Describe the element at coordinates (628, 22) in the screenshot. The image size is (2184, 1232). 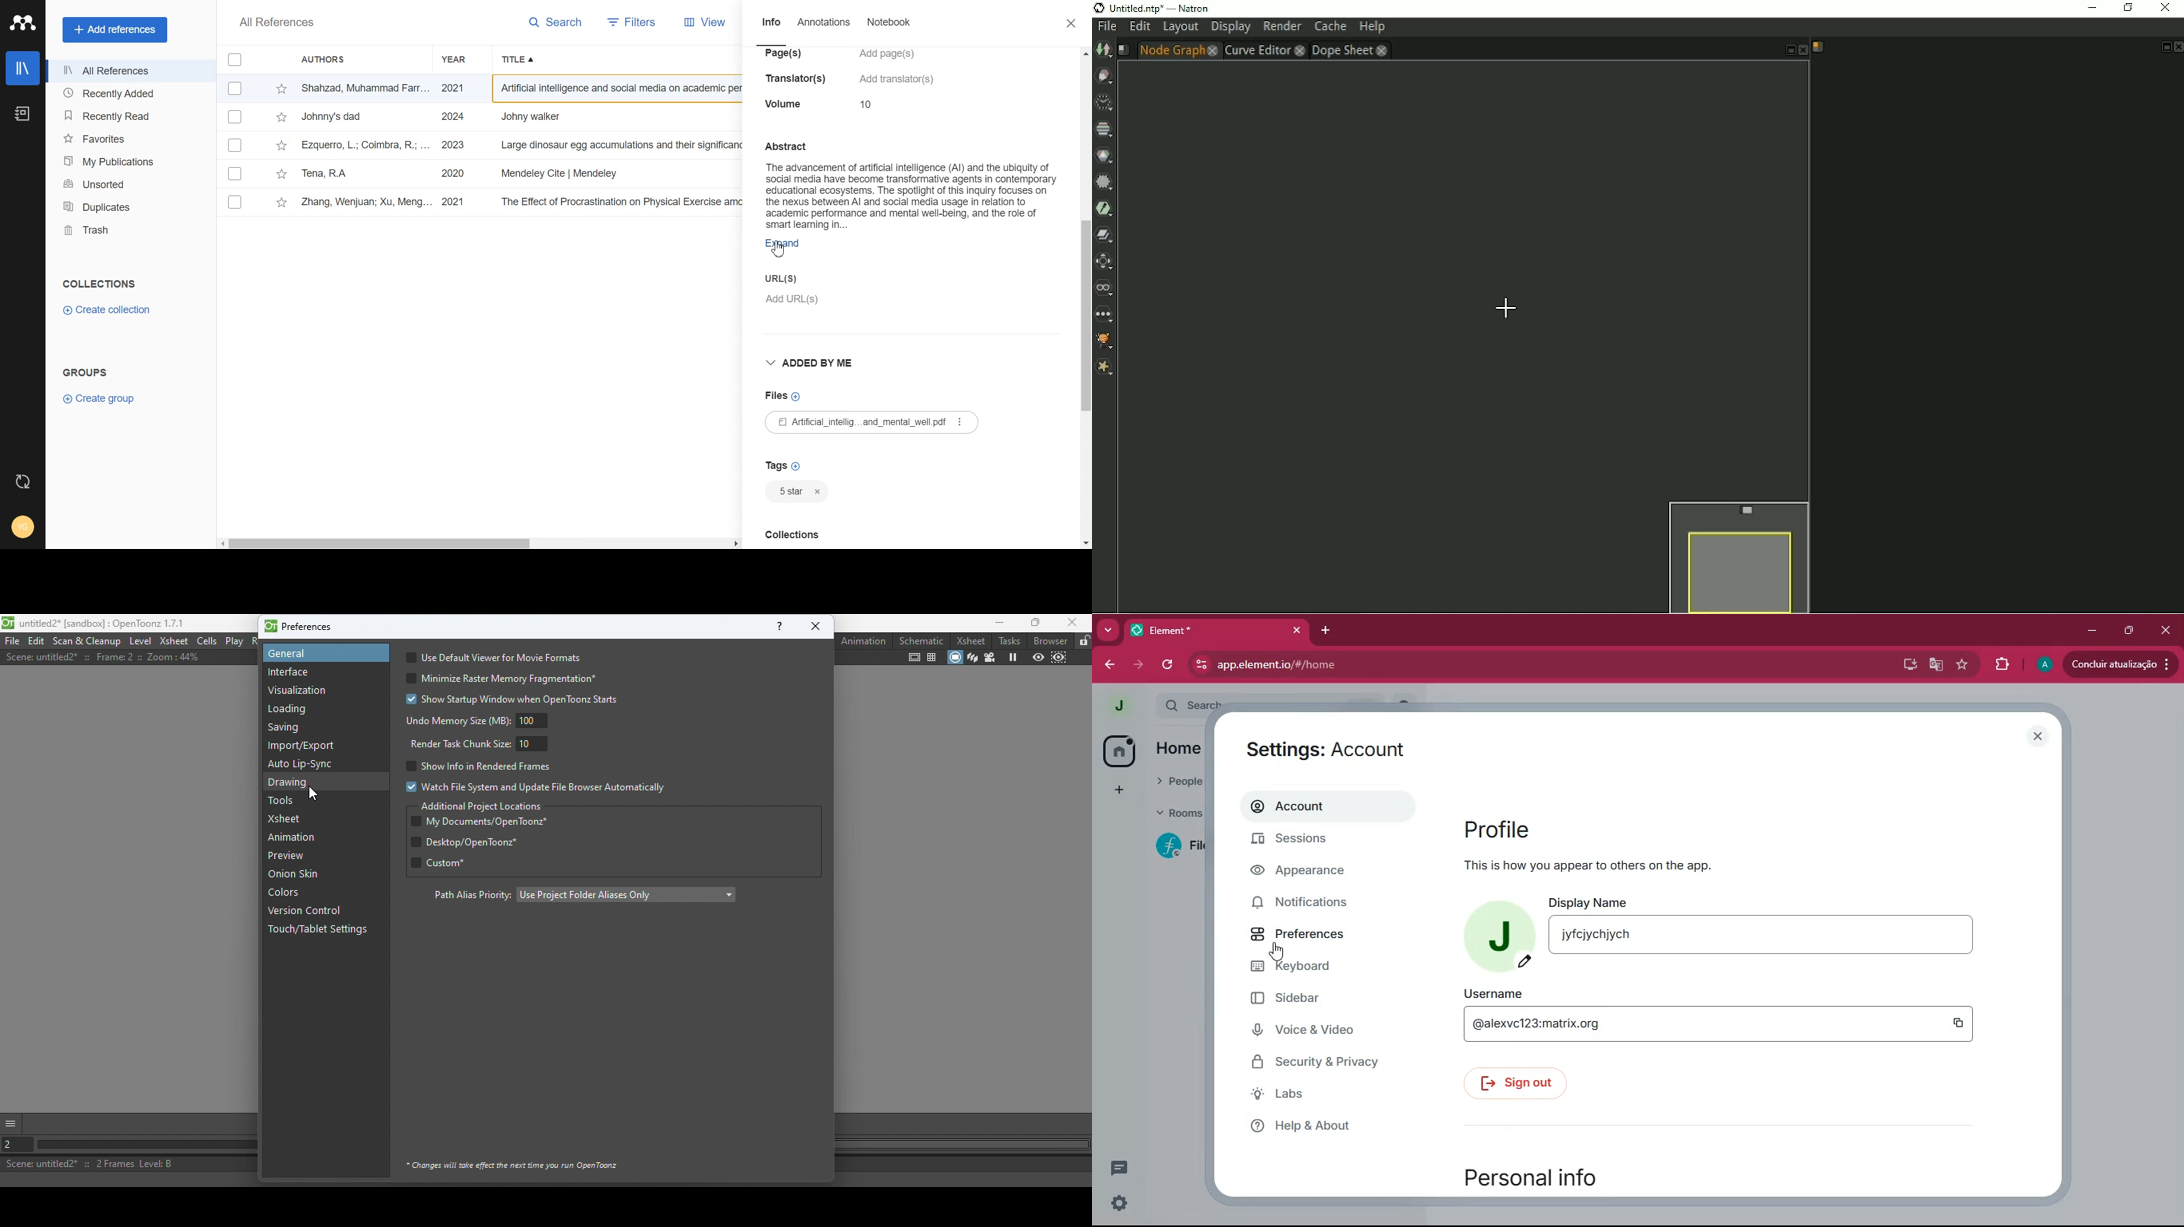
I see `Filters` at that location.